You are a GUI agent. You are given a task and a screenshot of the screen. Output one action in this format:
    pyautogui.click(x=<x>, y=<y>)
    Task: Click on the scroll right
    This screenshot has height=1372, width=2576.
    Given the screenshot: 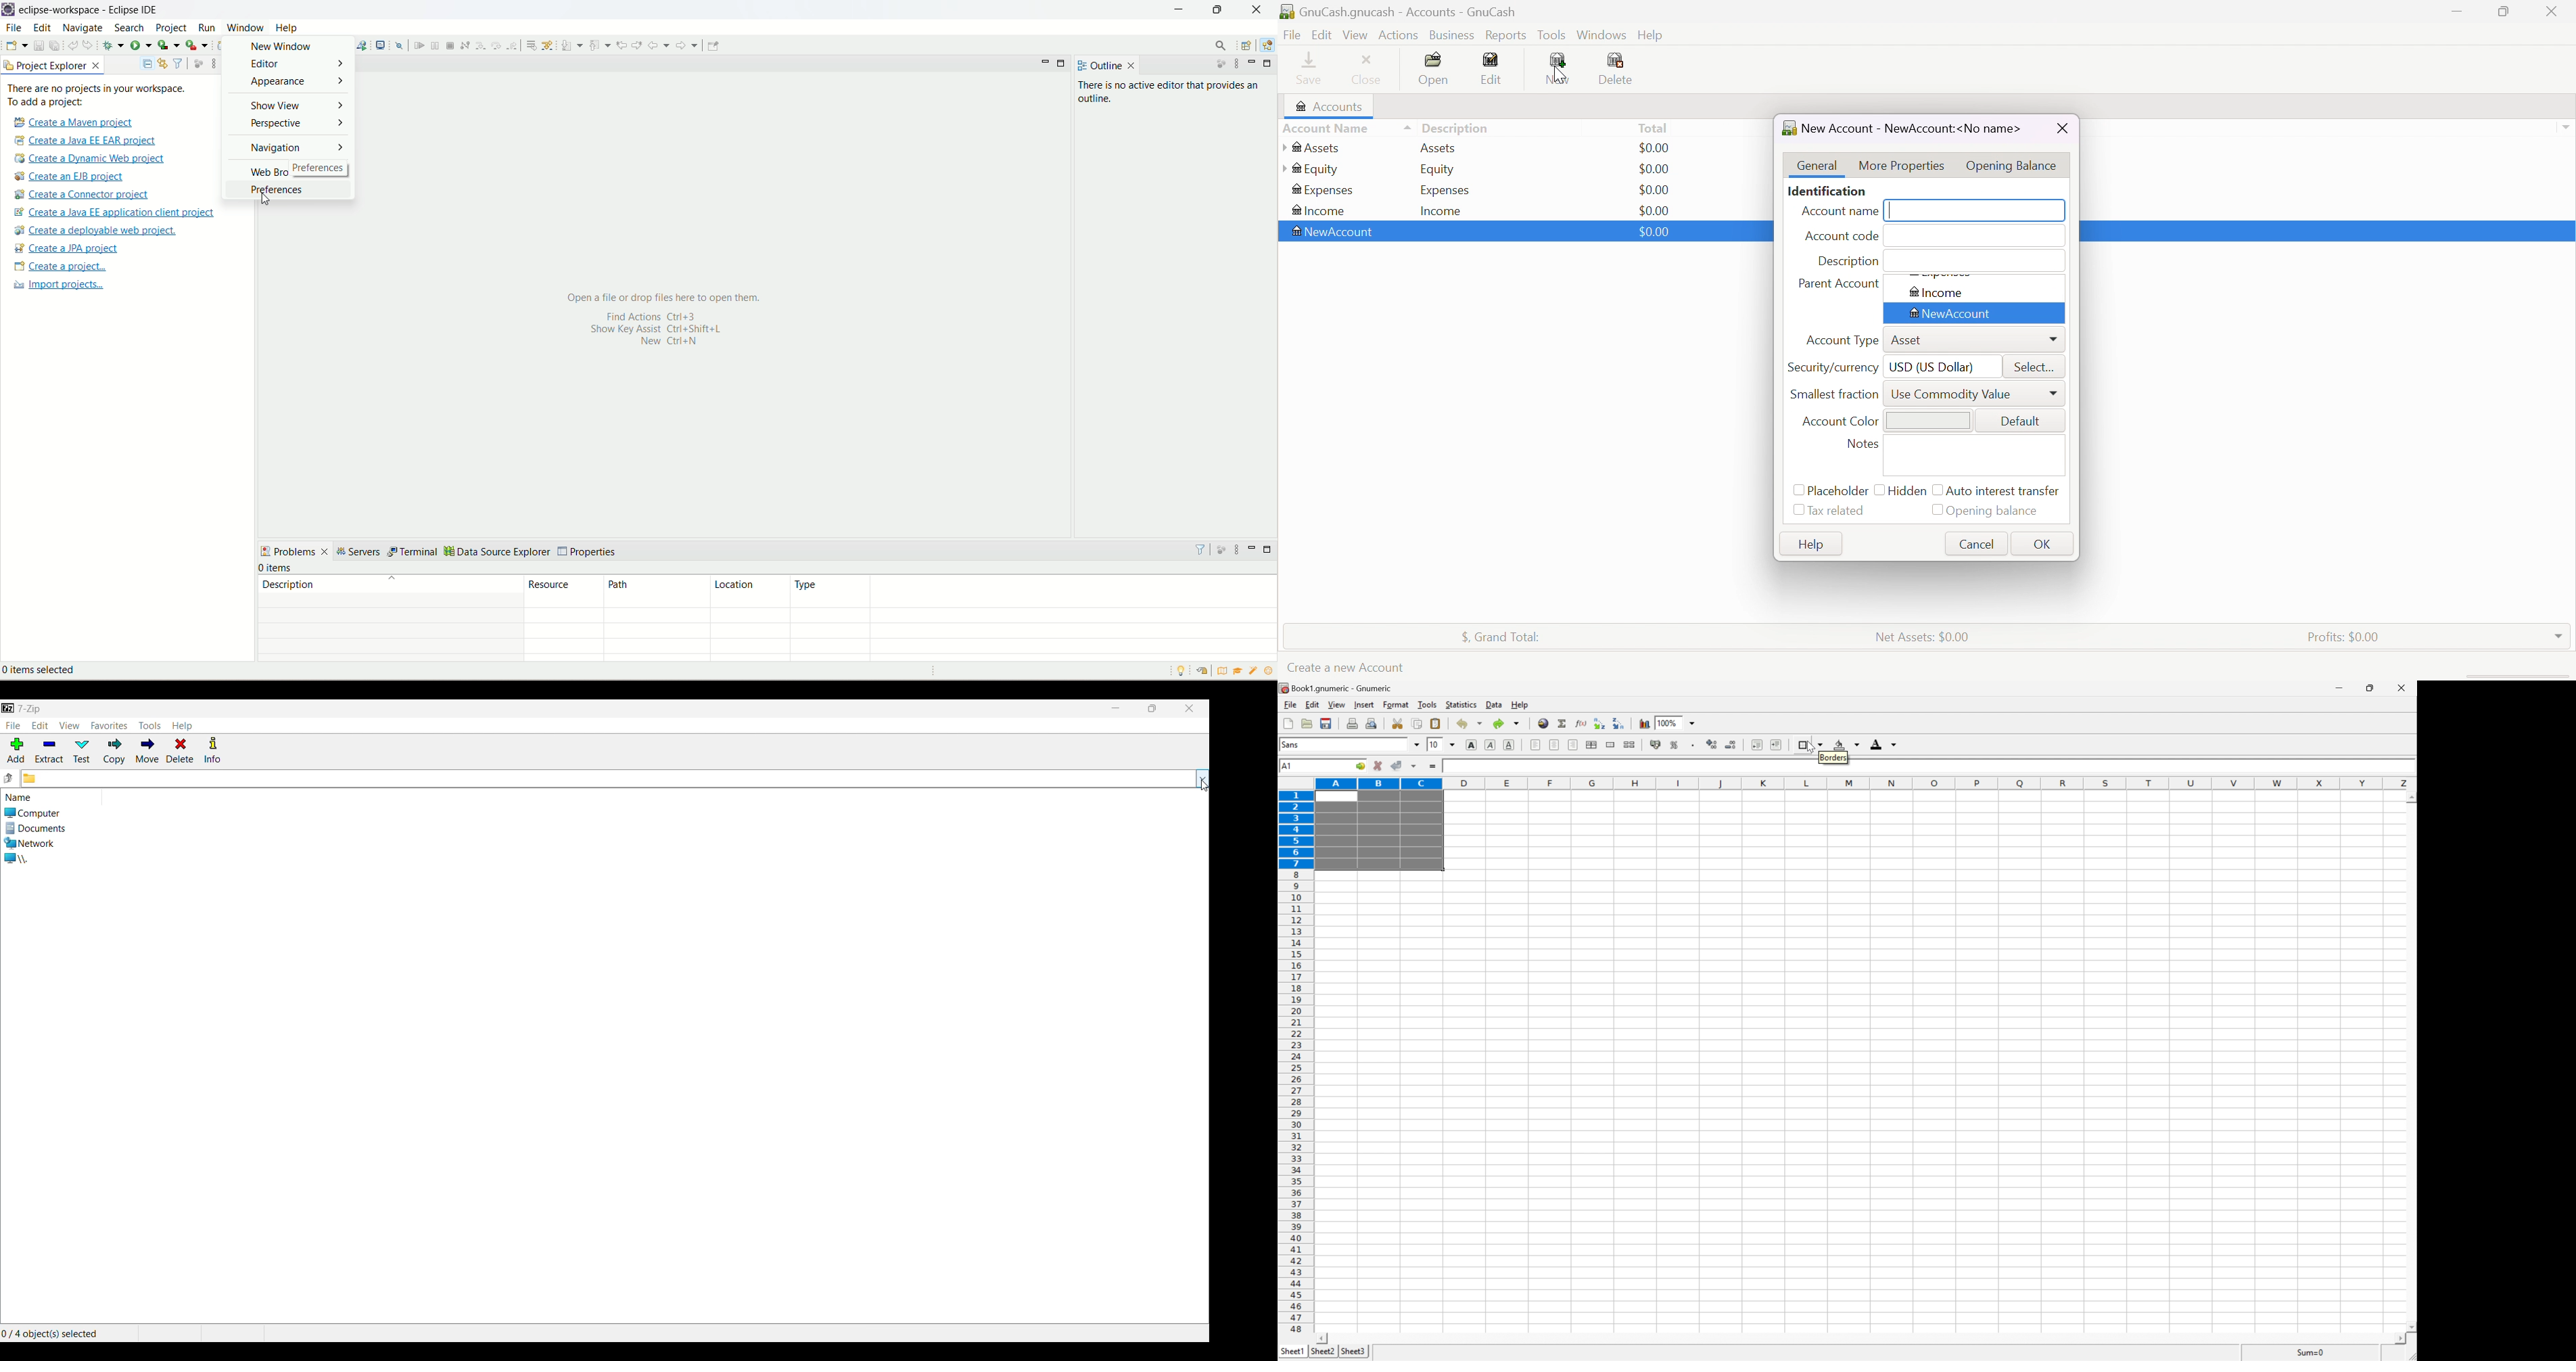 What is the action you would take?
    pyautogui.click(x=2403, y=1343)
    